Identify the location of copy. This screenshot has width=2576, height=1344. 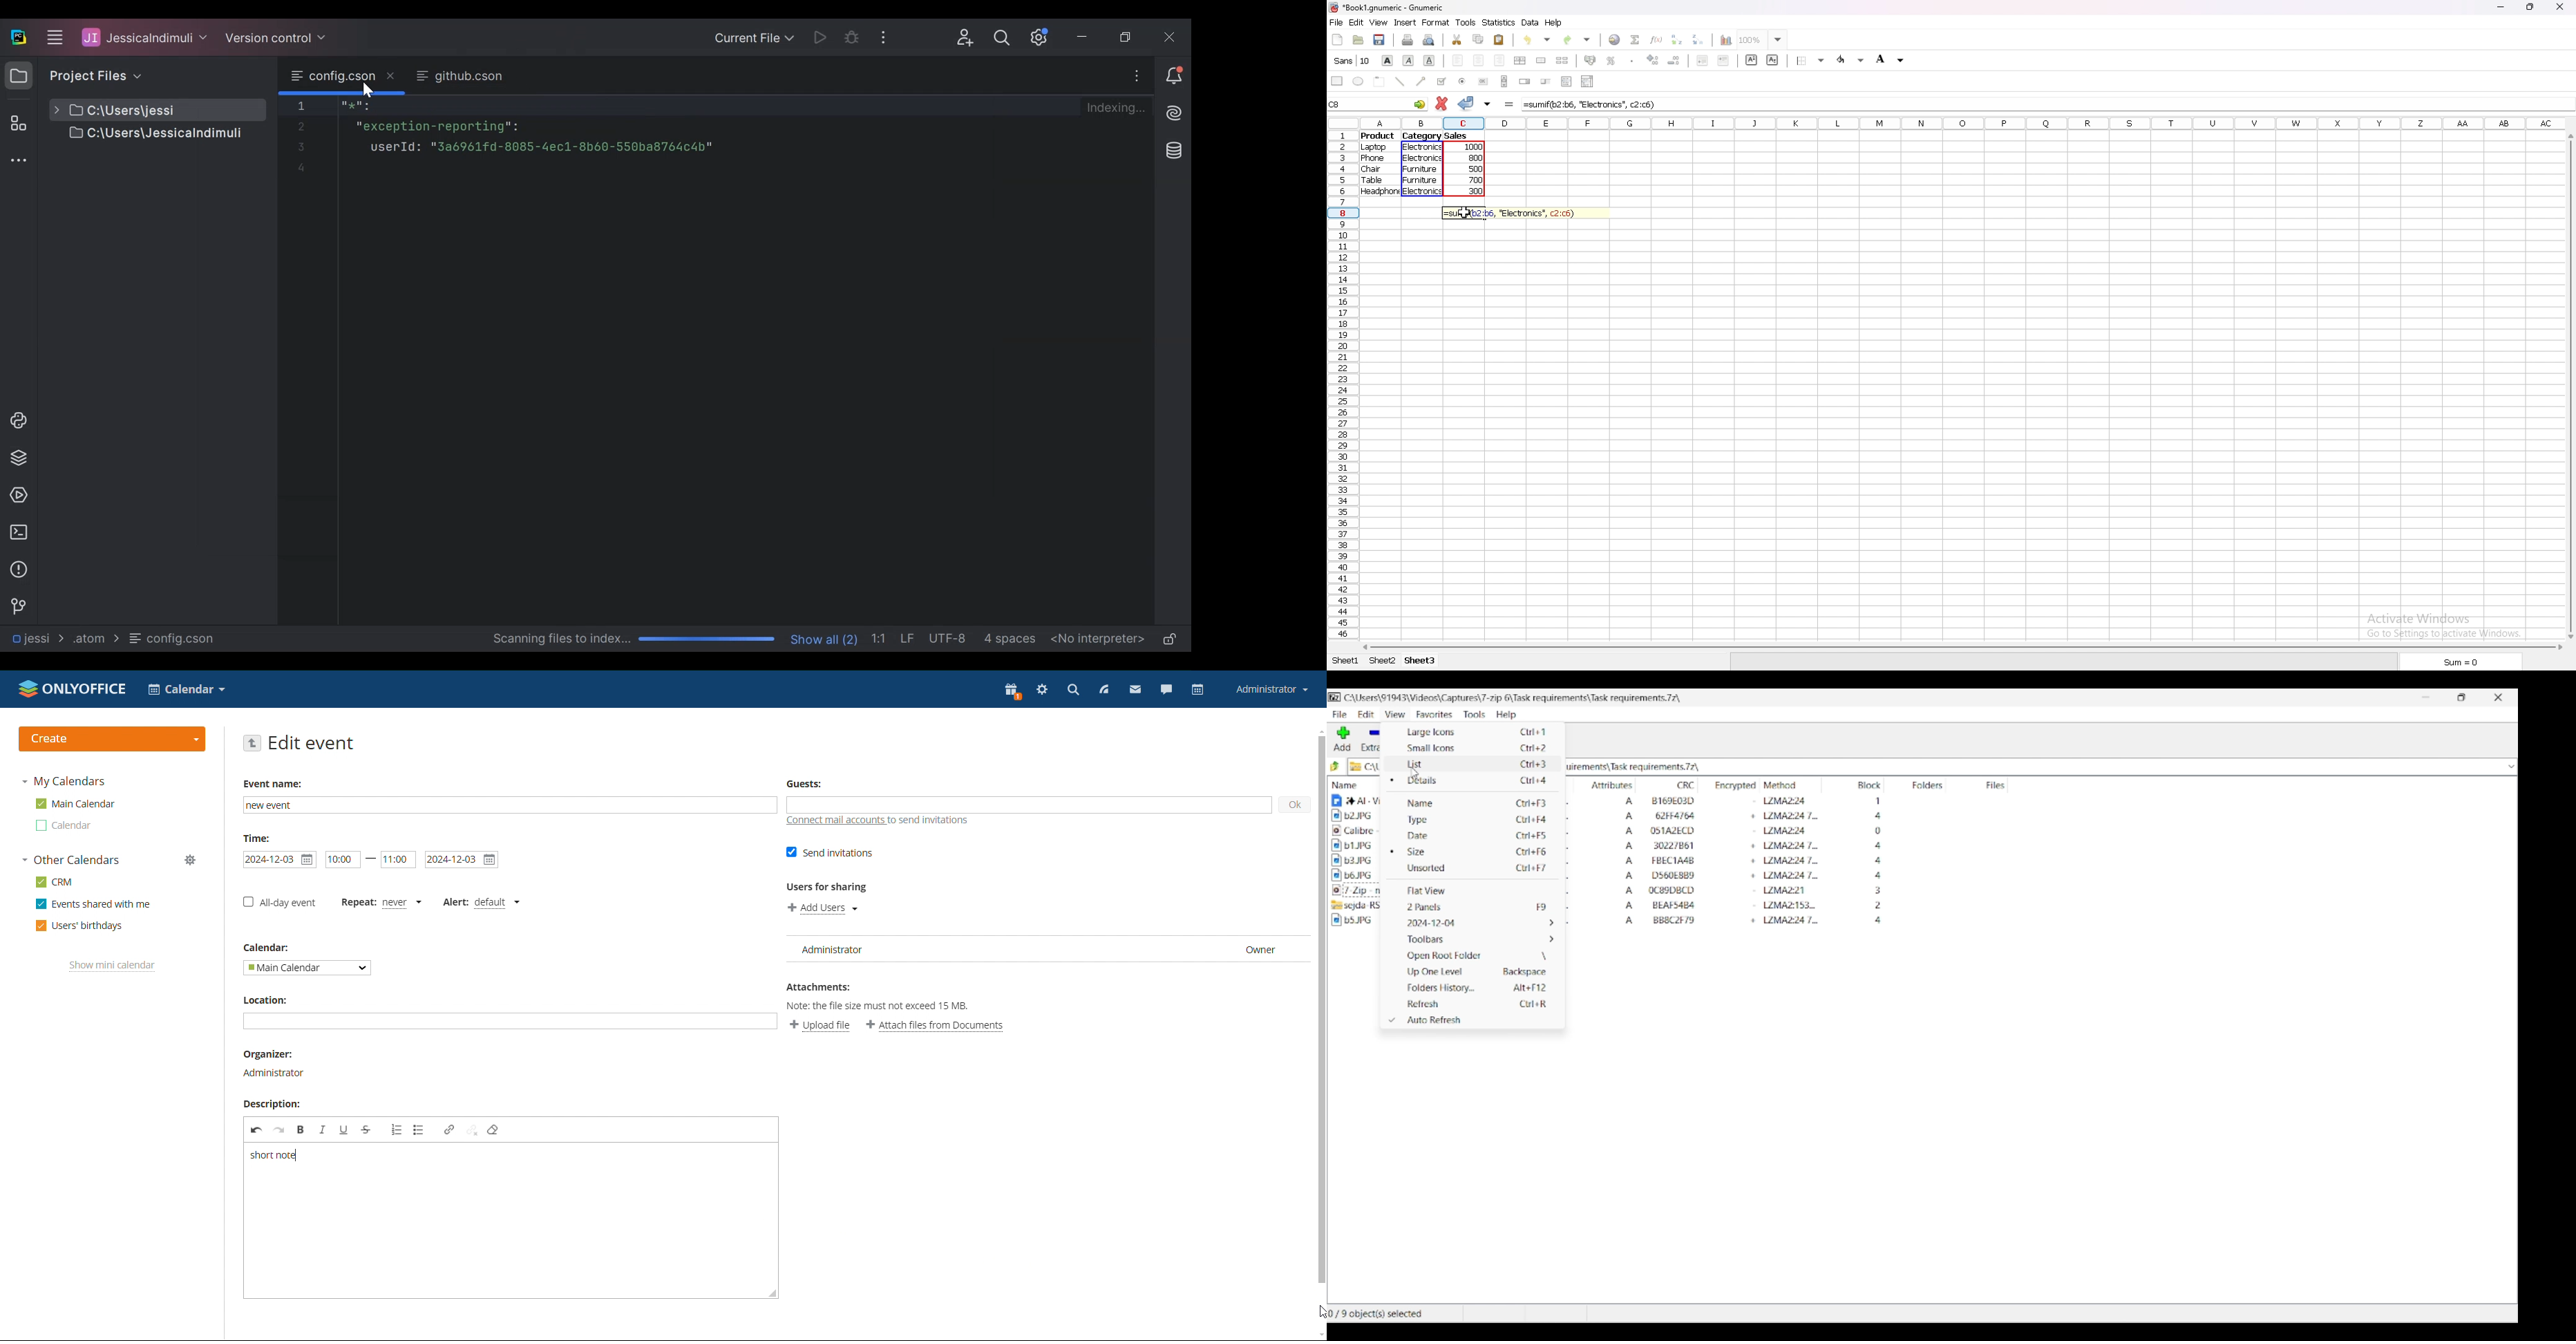
(1479, 38).